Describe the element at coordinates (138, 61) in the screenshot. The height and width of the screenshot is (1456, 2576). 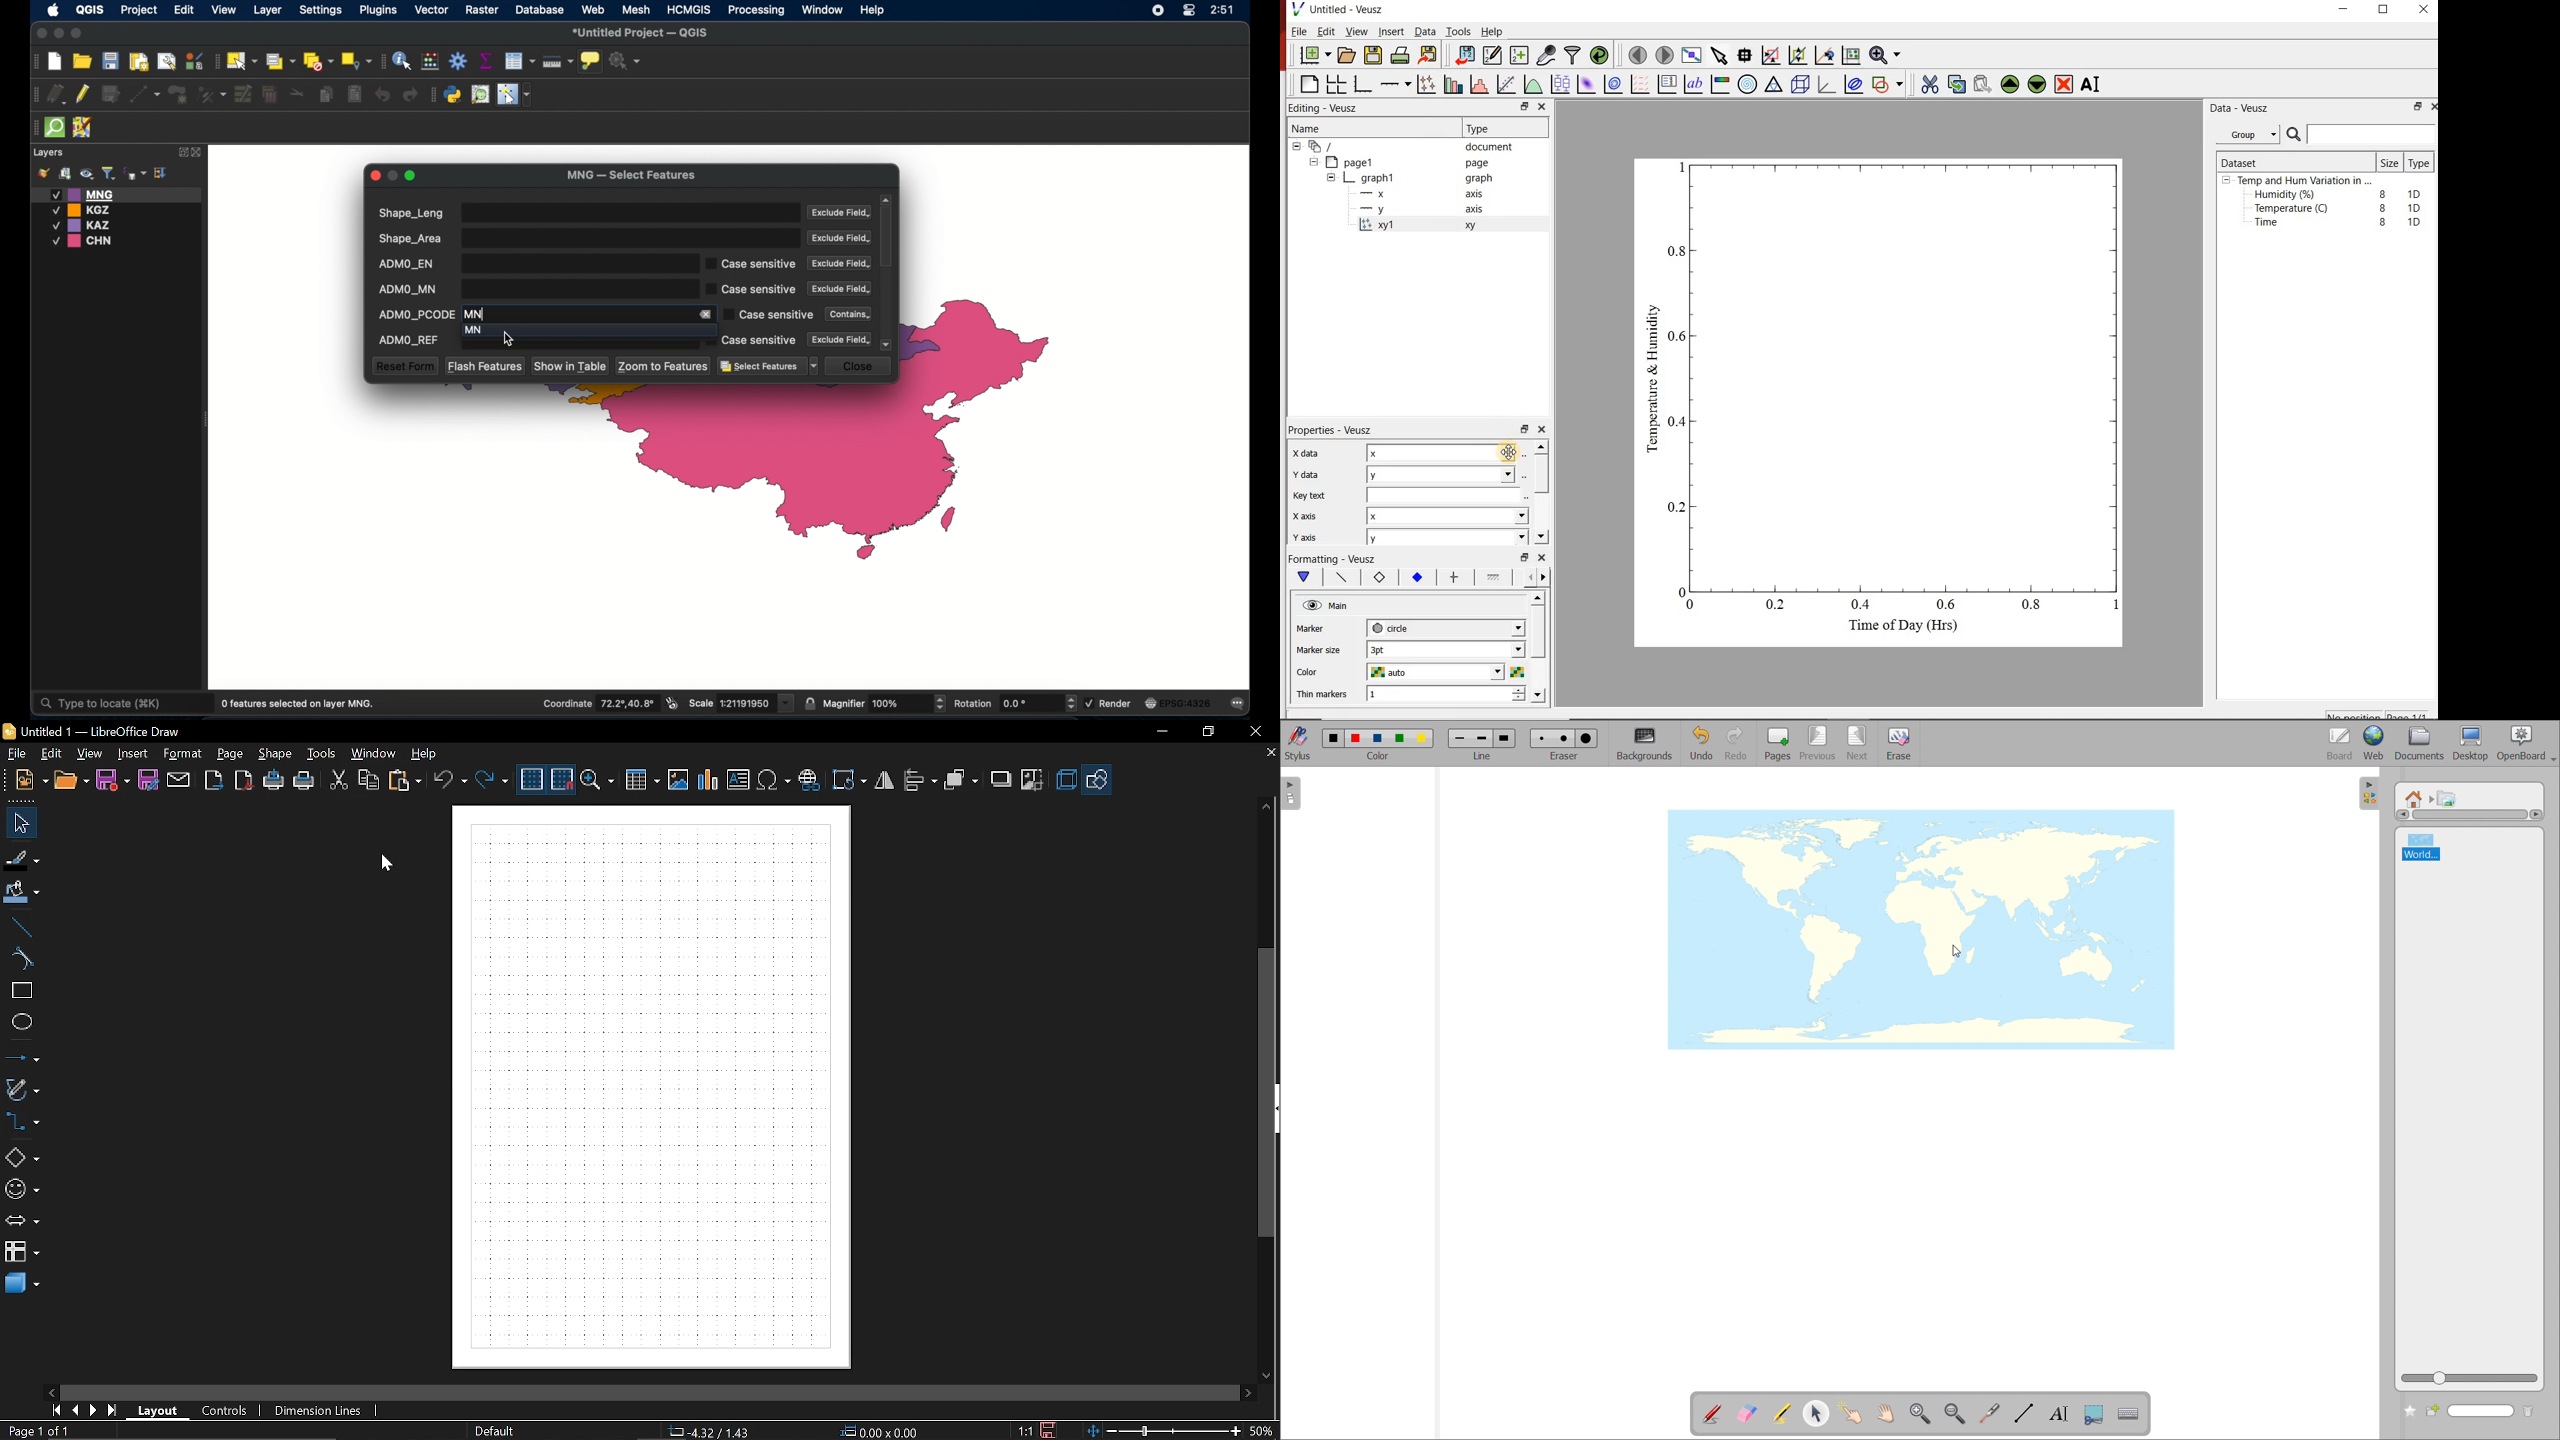
I see `print layout` at that location.